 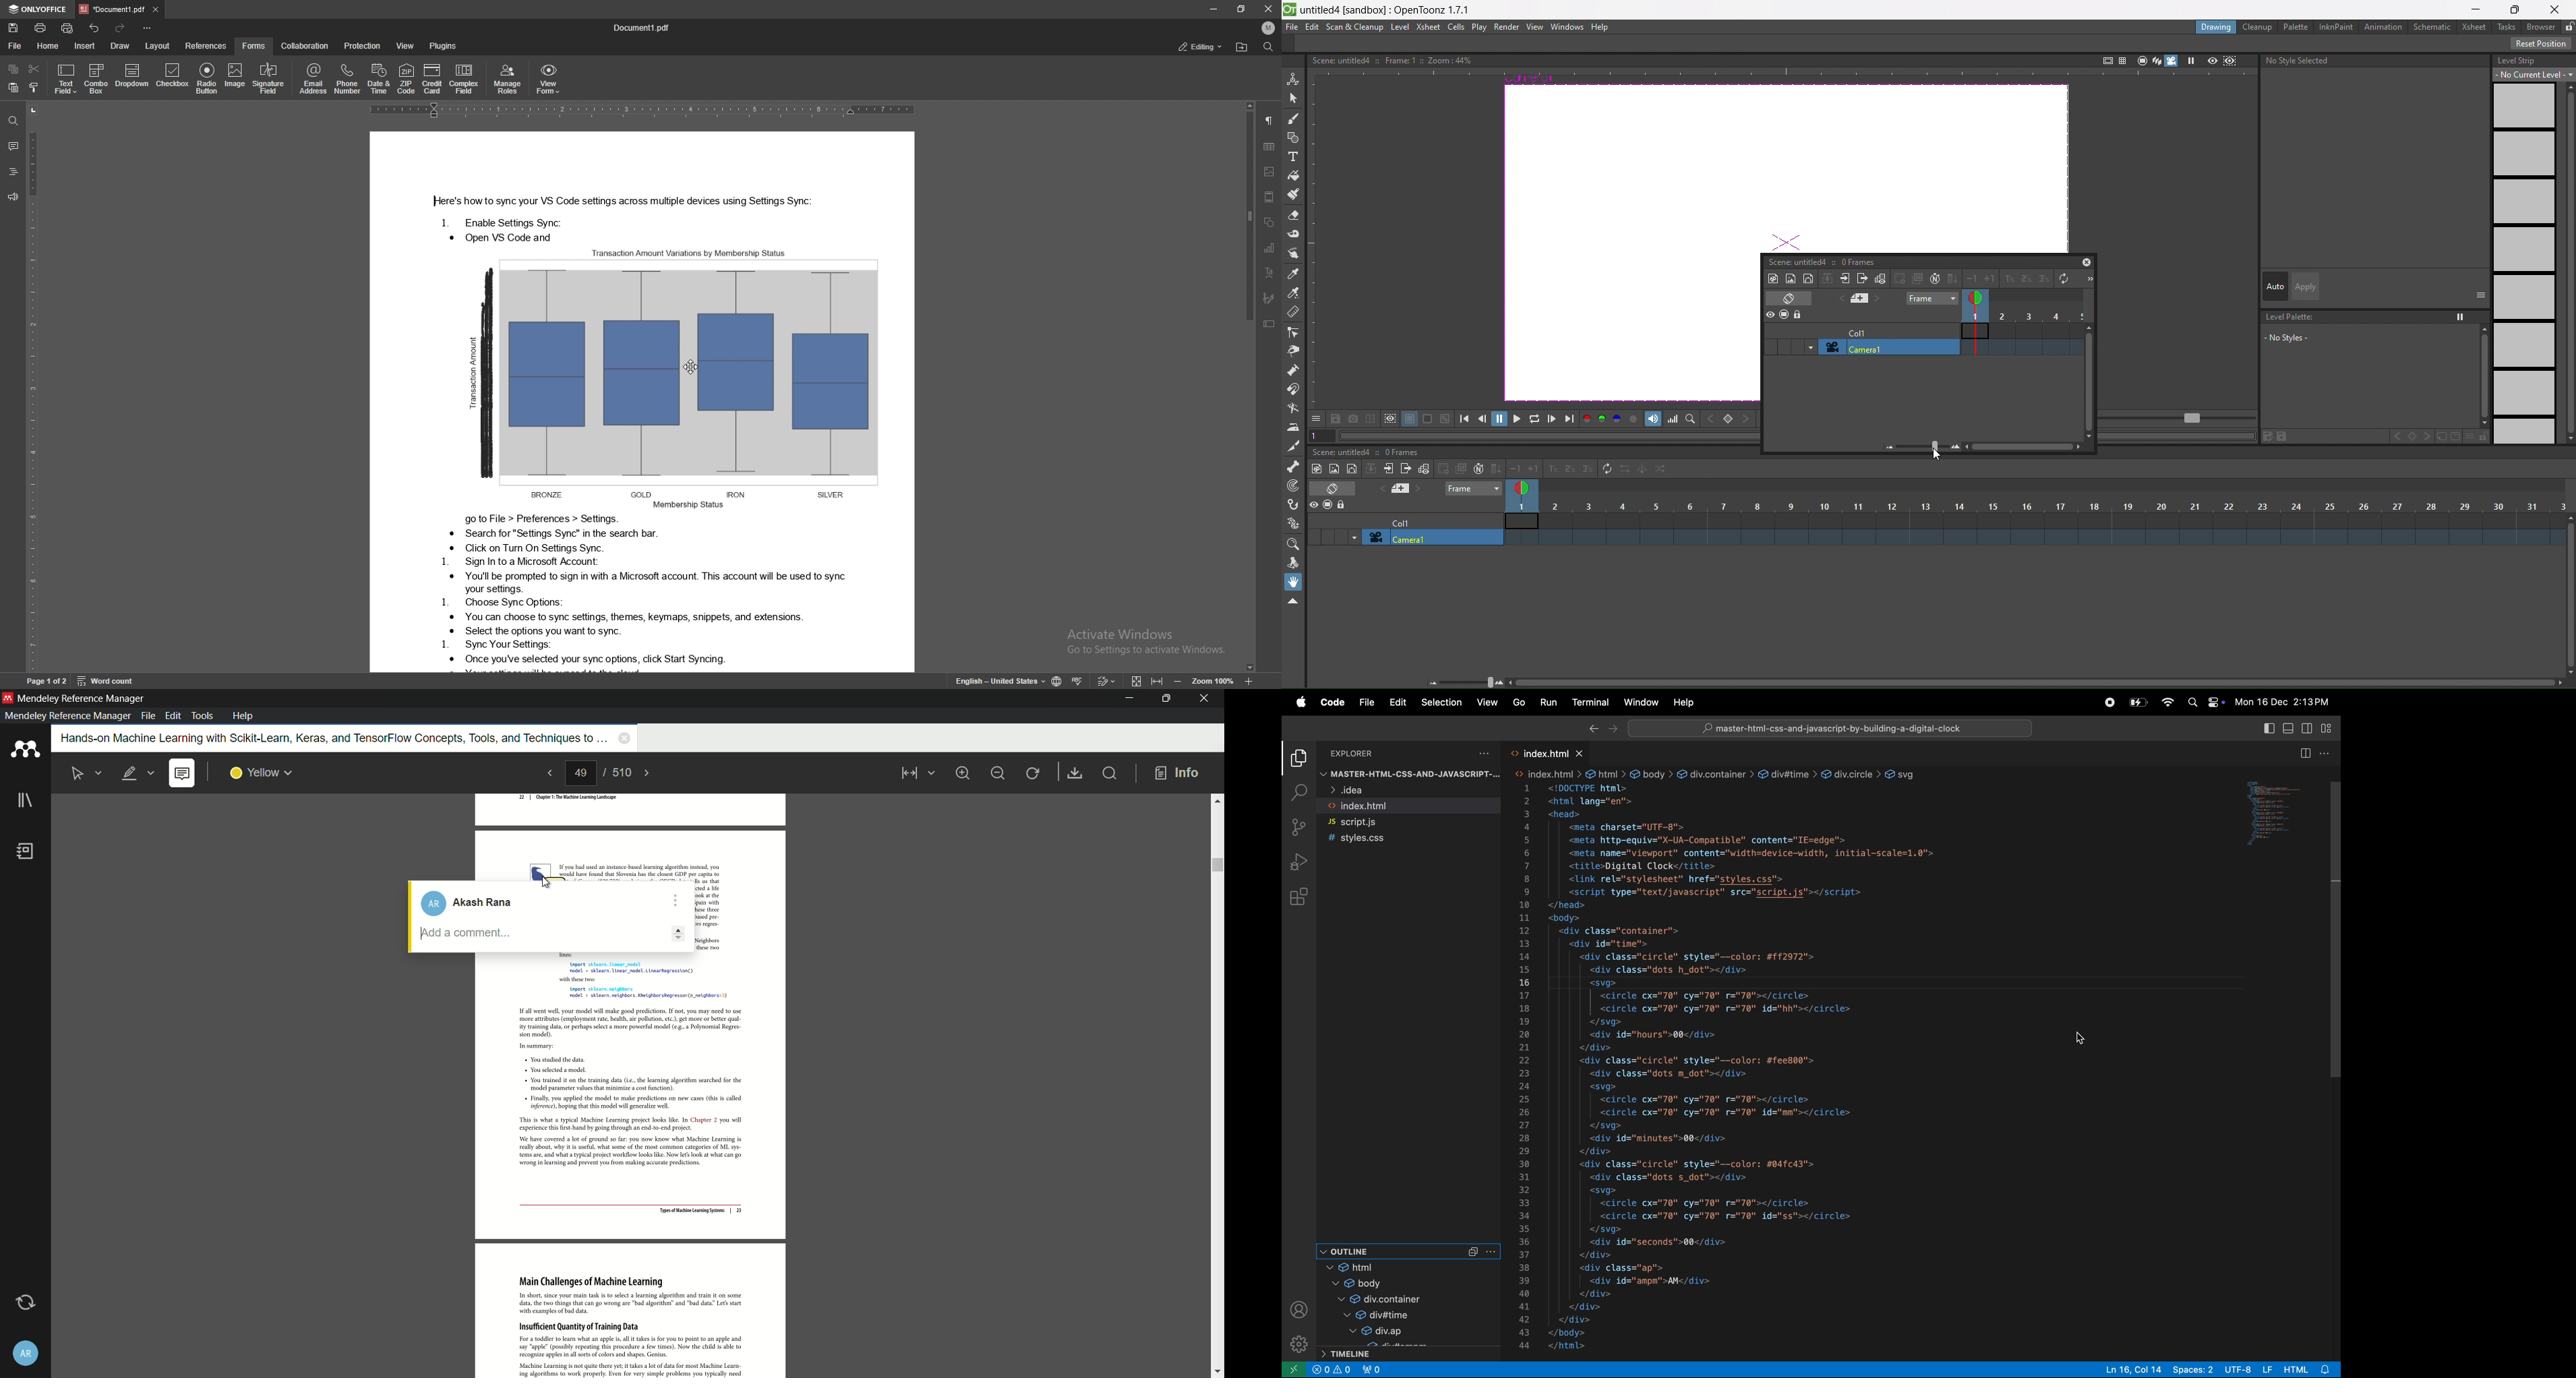 I want to click on fit to width, so click(x=1156, y=681).